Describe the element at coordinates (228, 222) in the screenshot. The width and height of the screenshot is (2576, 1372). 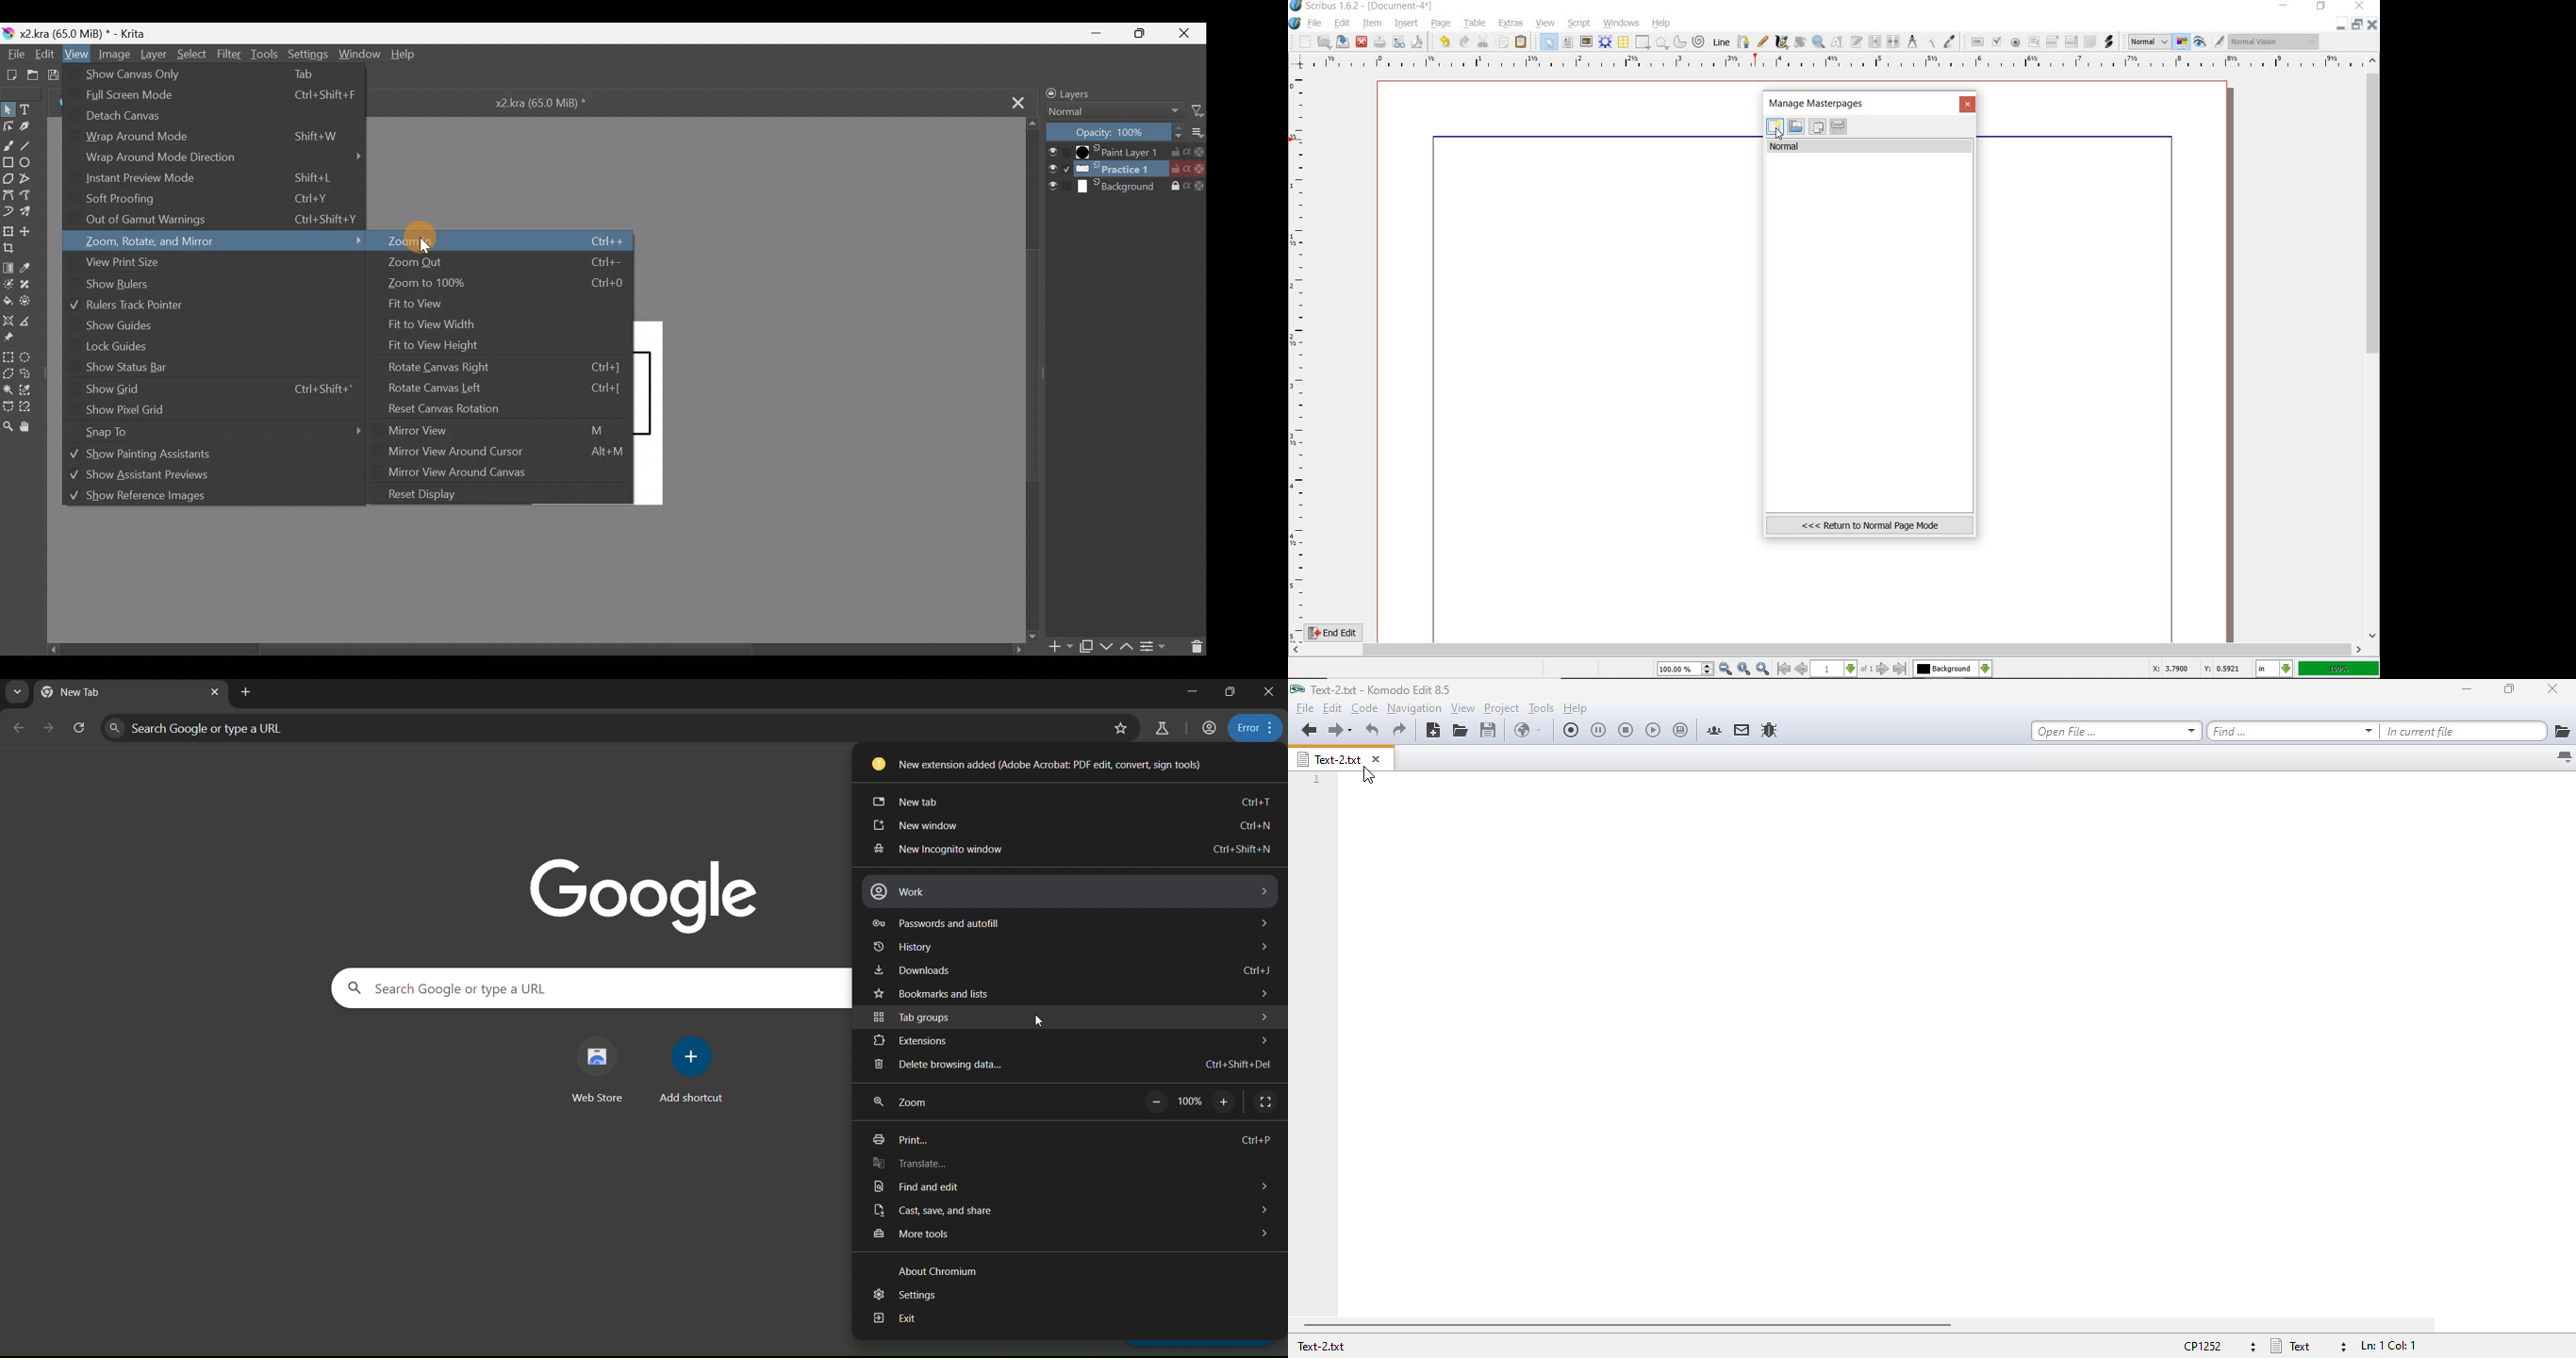
I see `Out of gamut warnings Ctrl+Shift+Y` at that location.